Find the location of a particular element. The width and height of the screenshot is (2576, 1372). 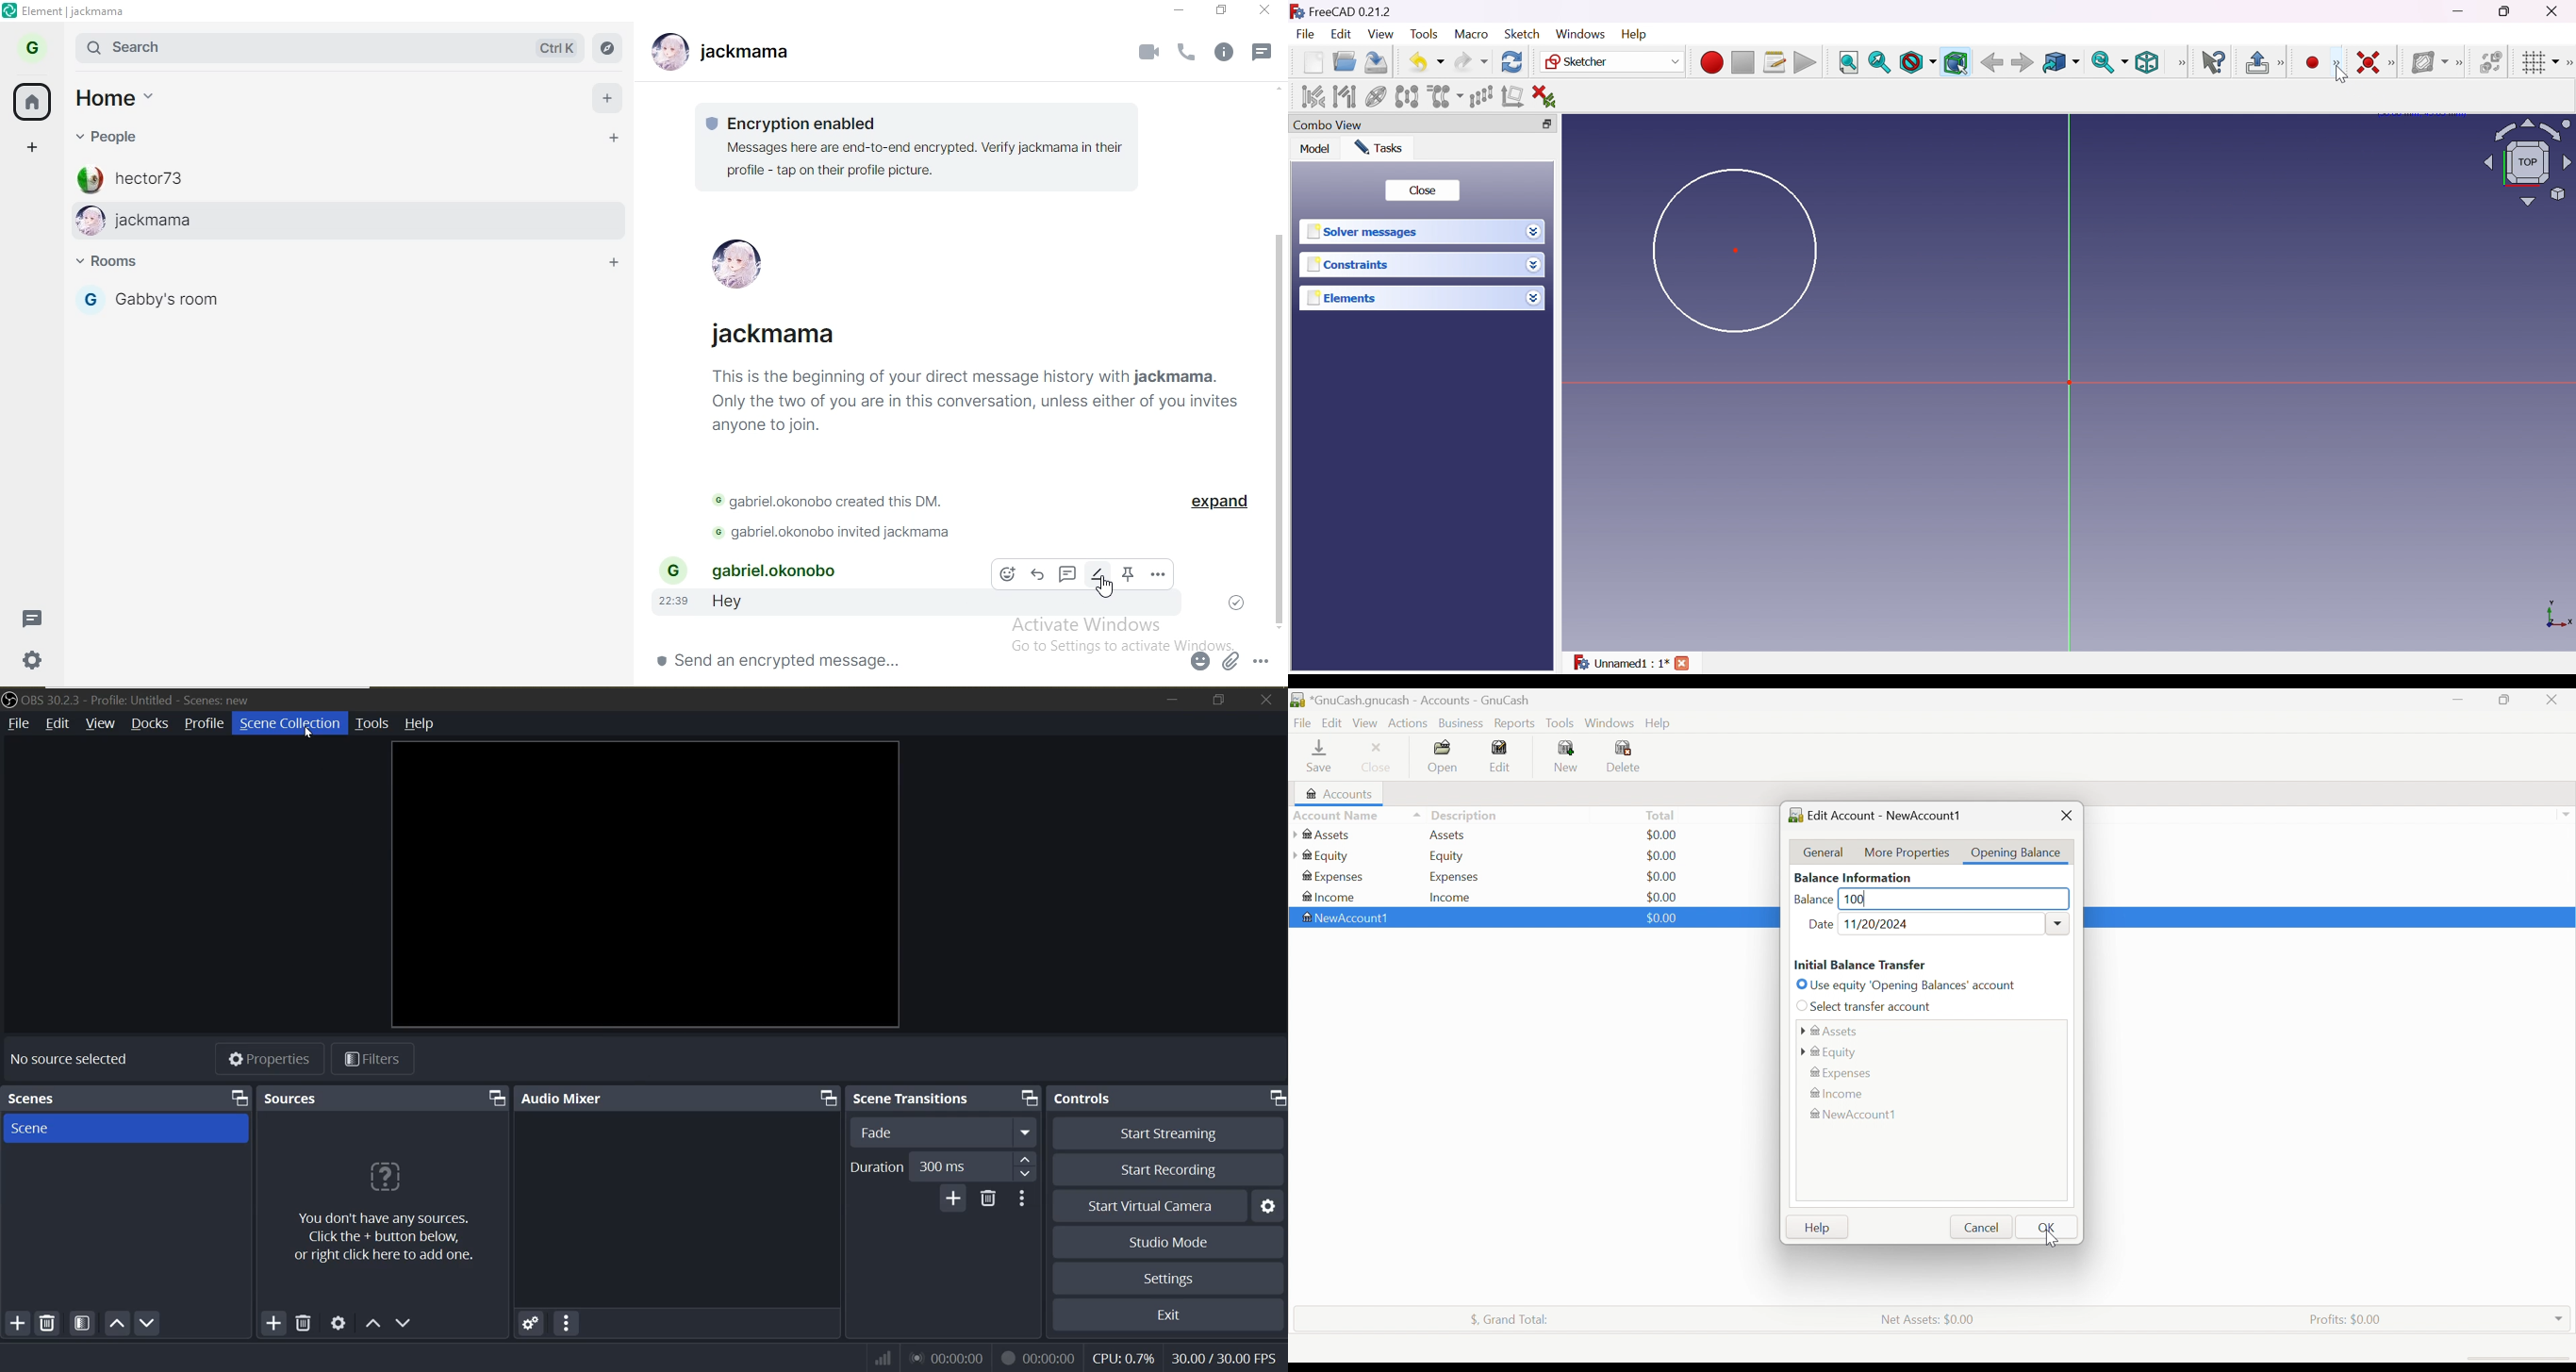

Symmetry is located at coordinates (1407, 96).